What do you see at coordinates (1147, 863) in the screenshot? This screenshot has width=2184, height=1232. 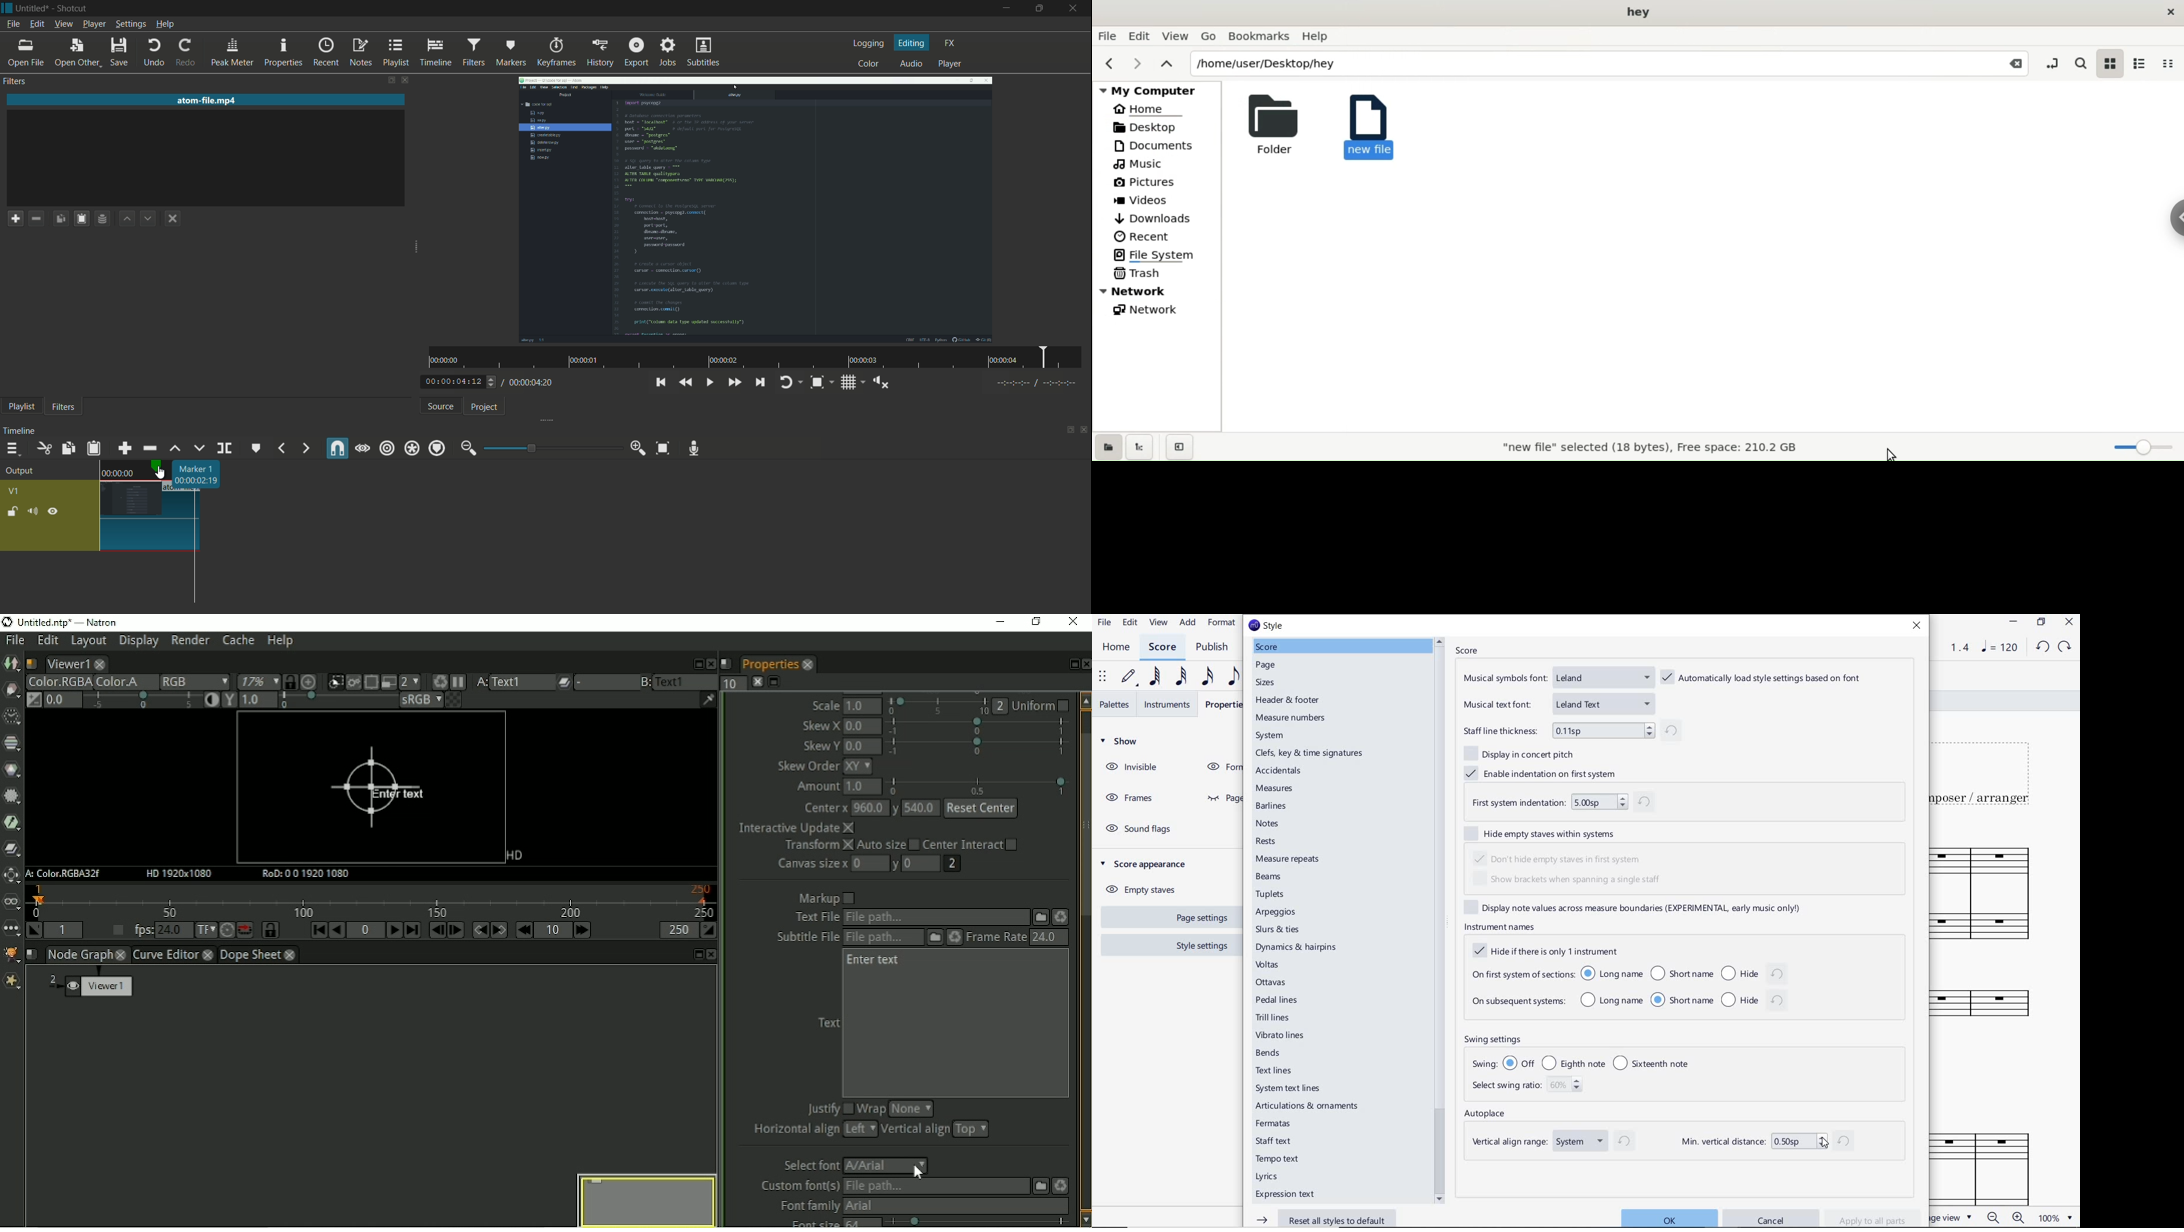 I see `SCORE APPEARANCE` at bounding box center [1147, 863].